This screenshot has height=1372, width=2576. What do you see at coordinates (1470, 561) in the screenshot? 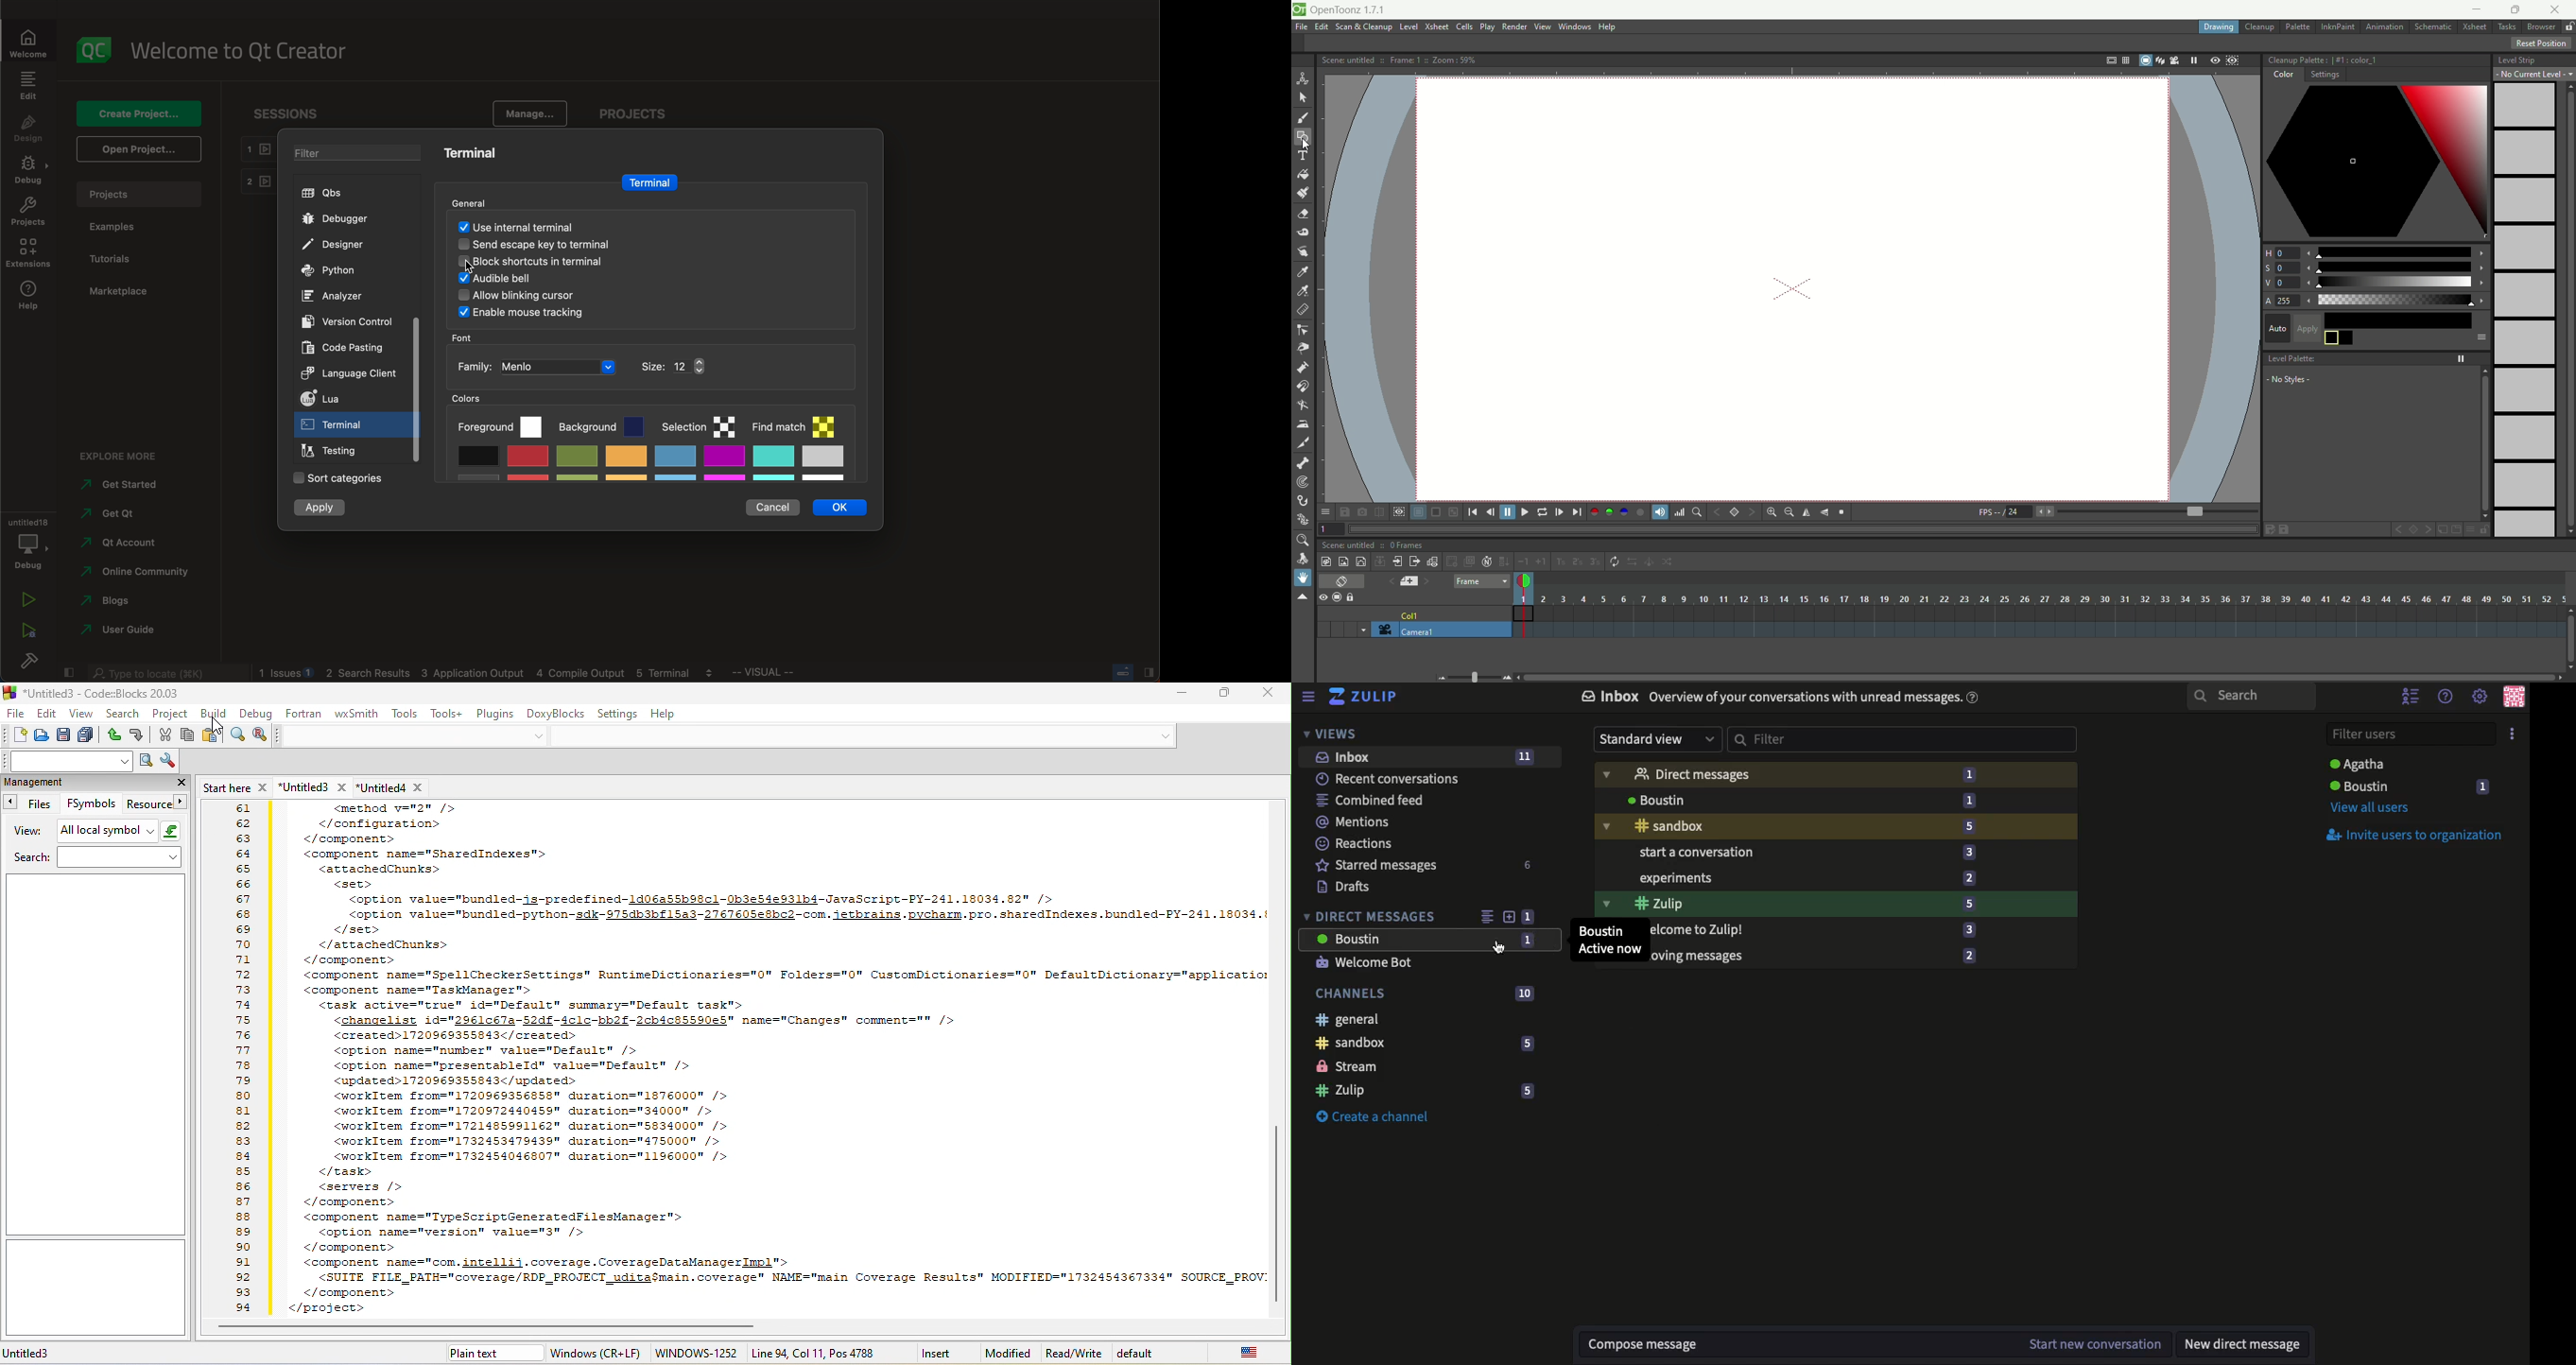
I see `duplicate drawing` at bounding box center [1470, 561].